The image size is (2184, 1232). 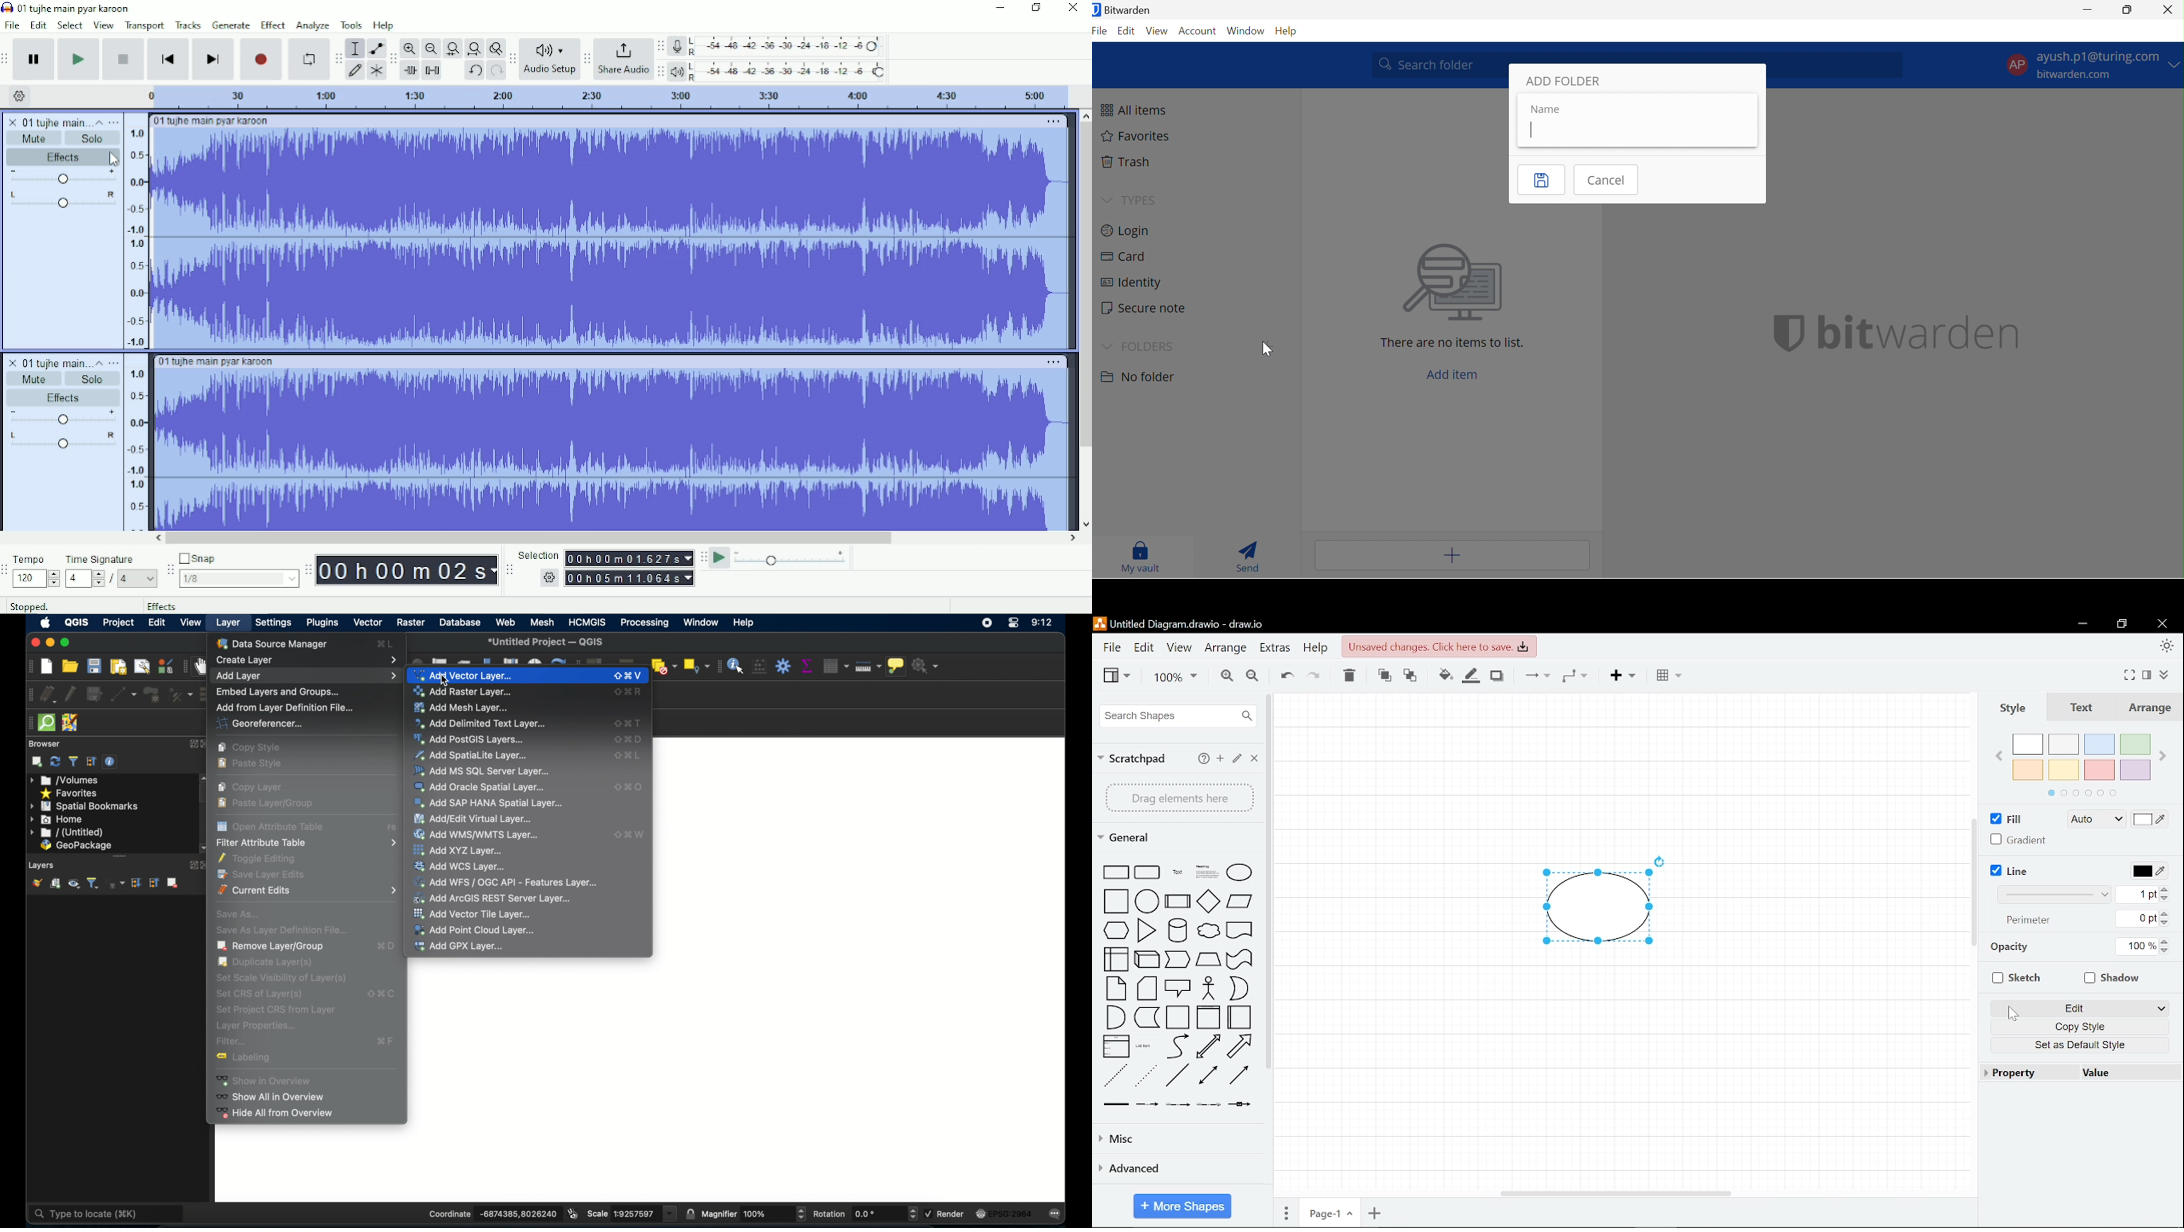 I want to click on Sketch, so click(x=2014, y=977).